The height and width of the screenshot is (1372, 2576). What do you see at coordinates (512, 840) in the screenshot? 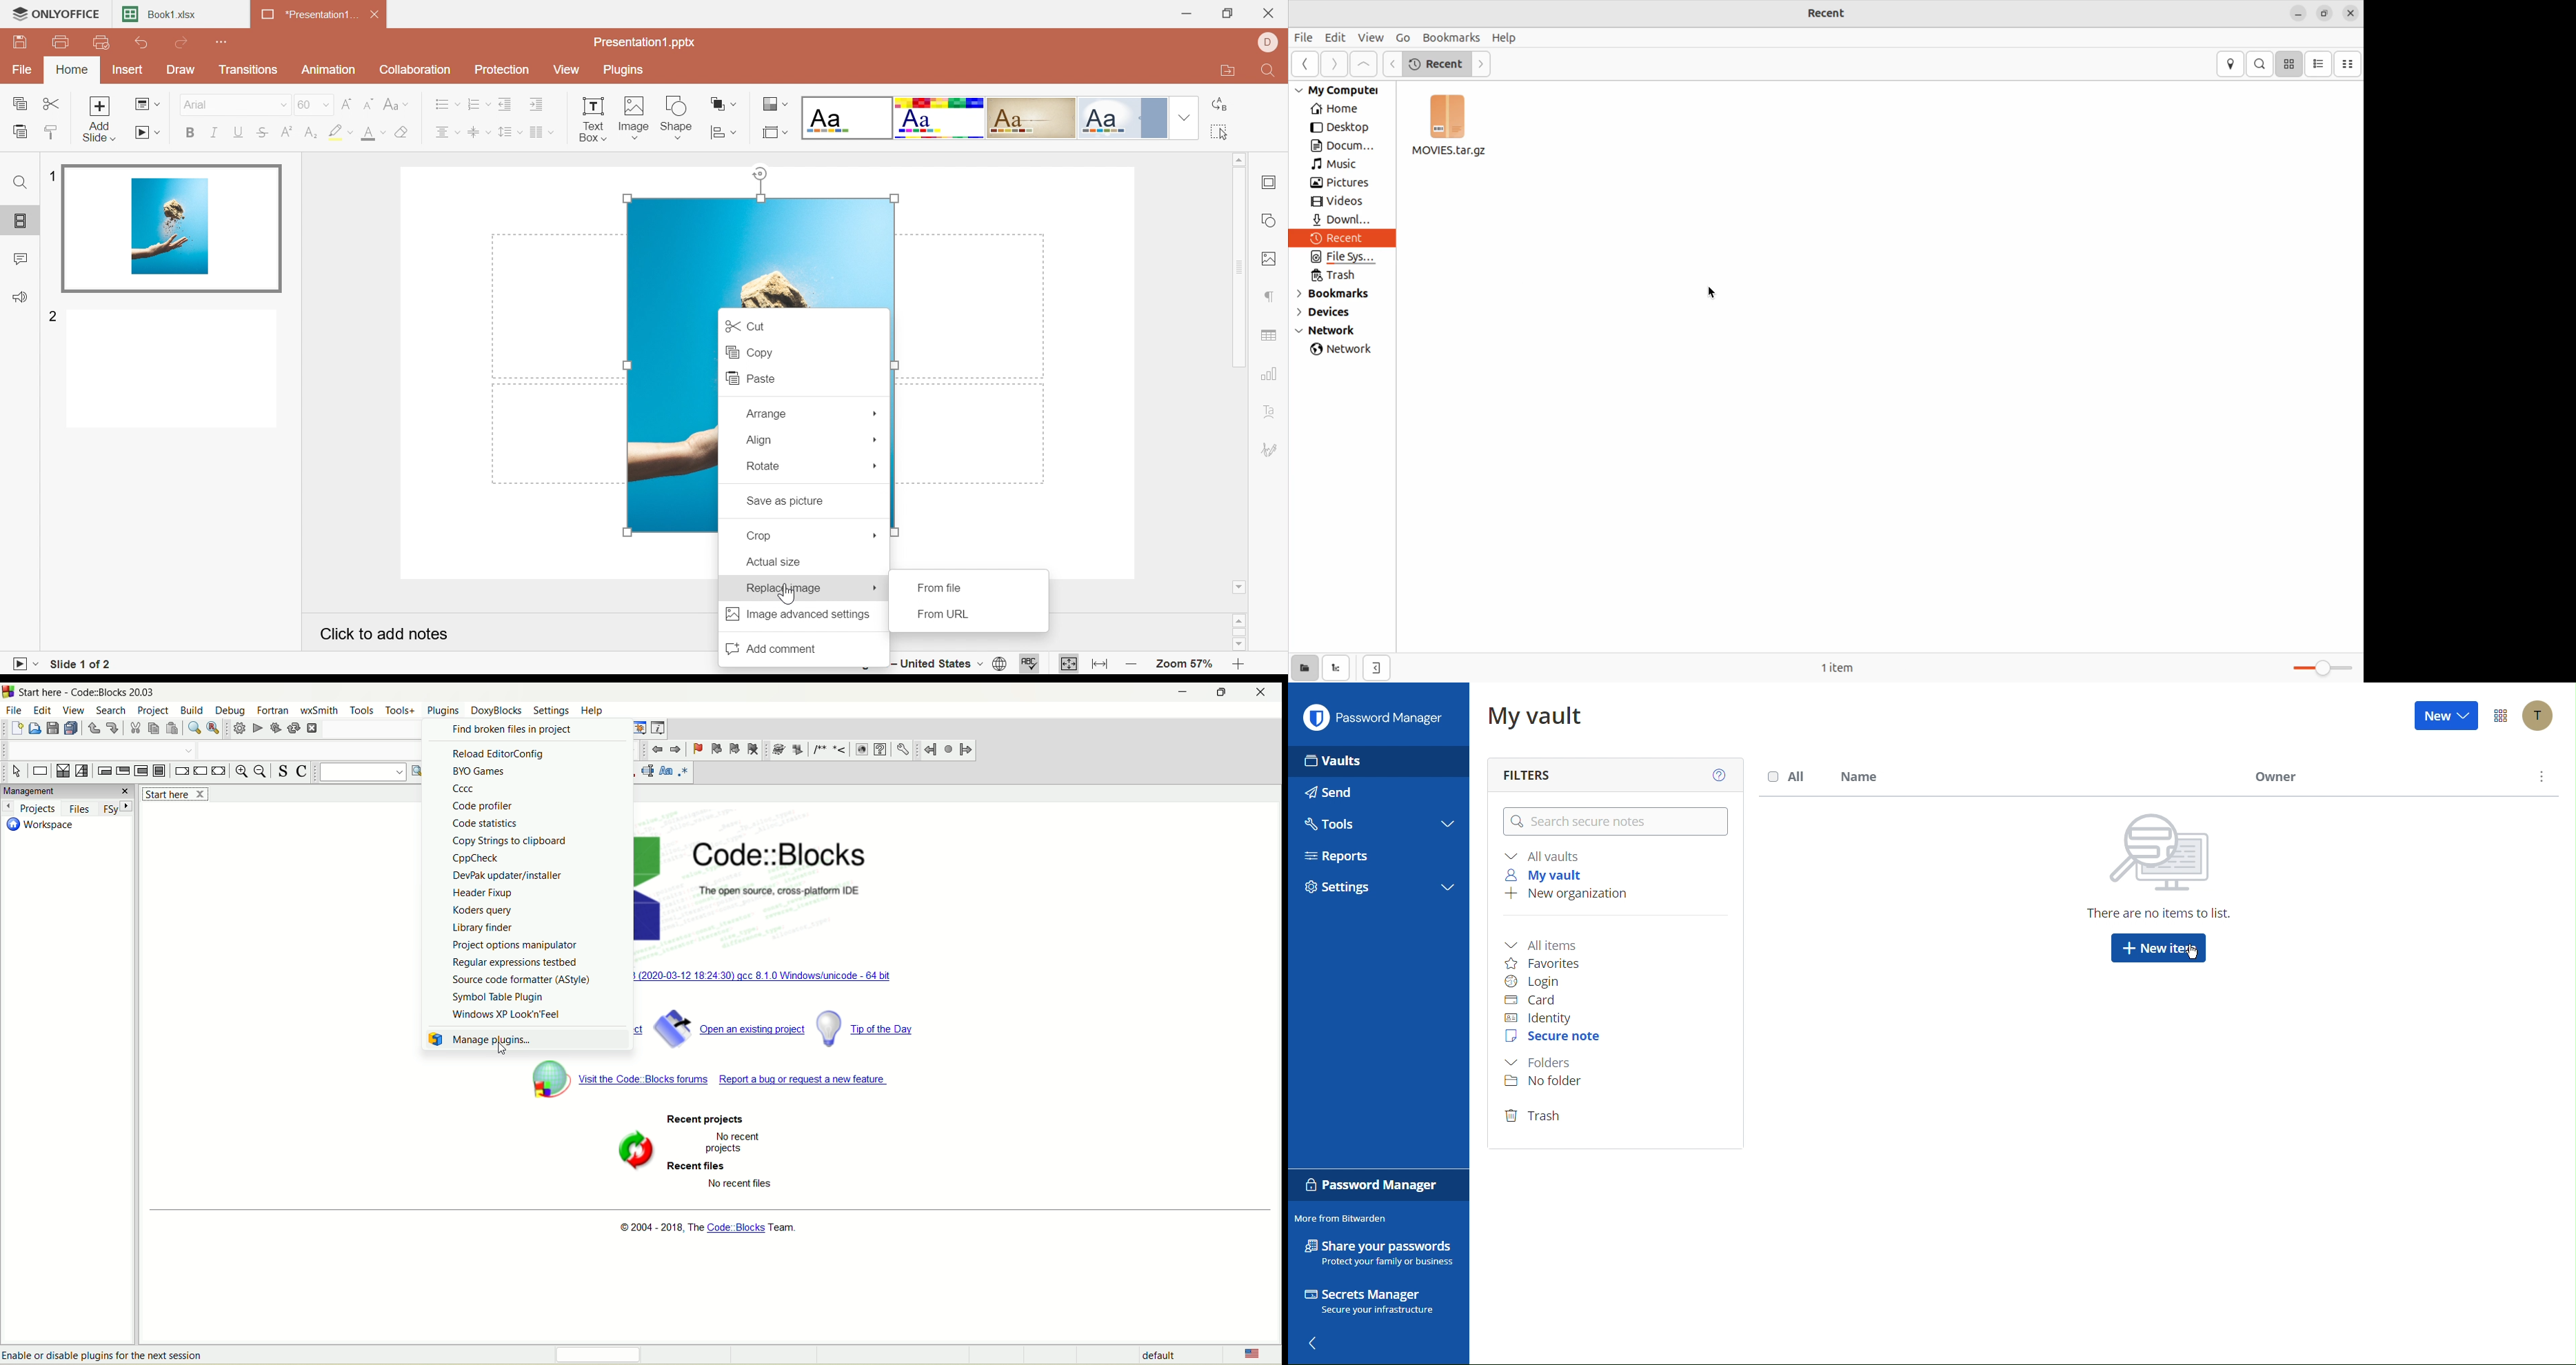
I see `copy strings to clipboard` at bounding box center [512, 840].